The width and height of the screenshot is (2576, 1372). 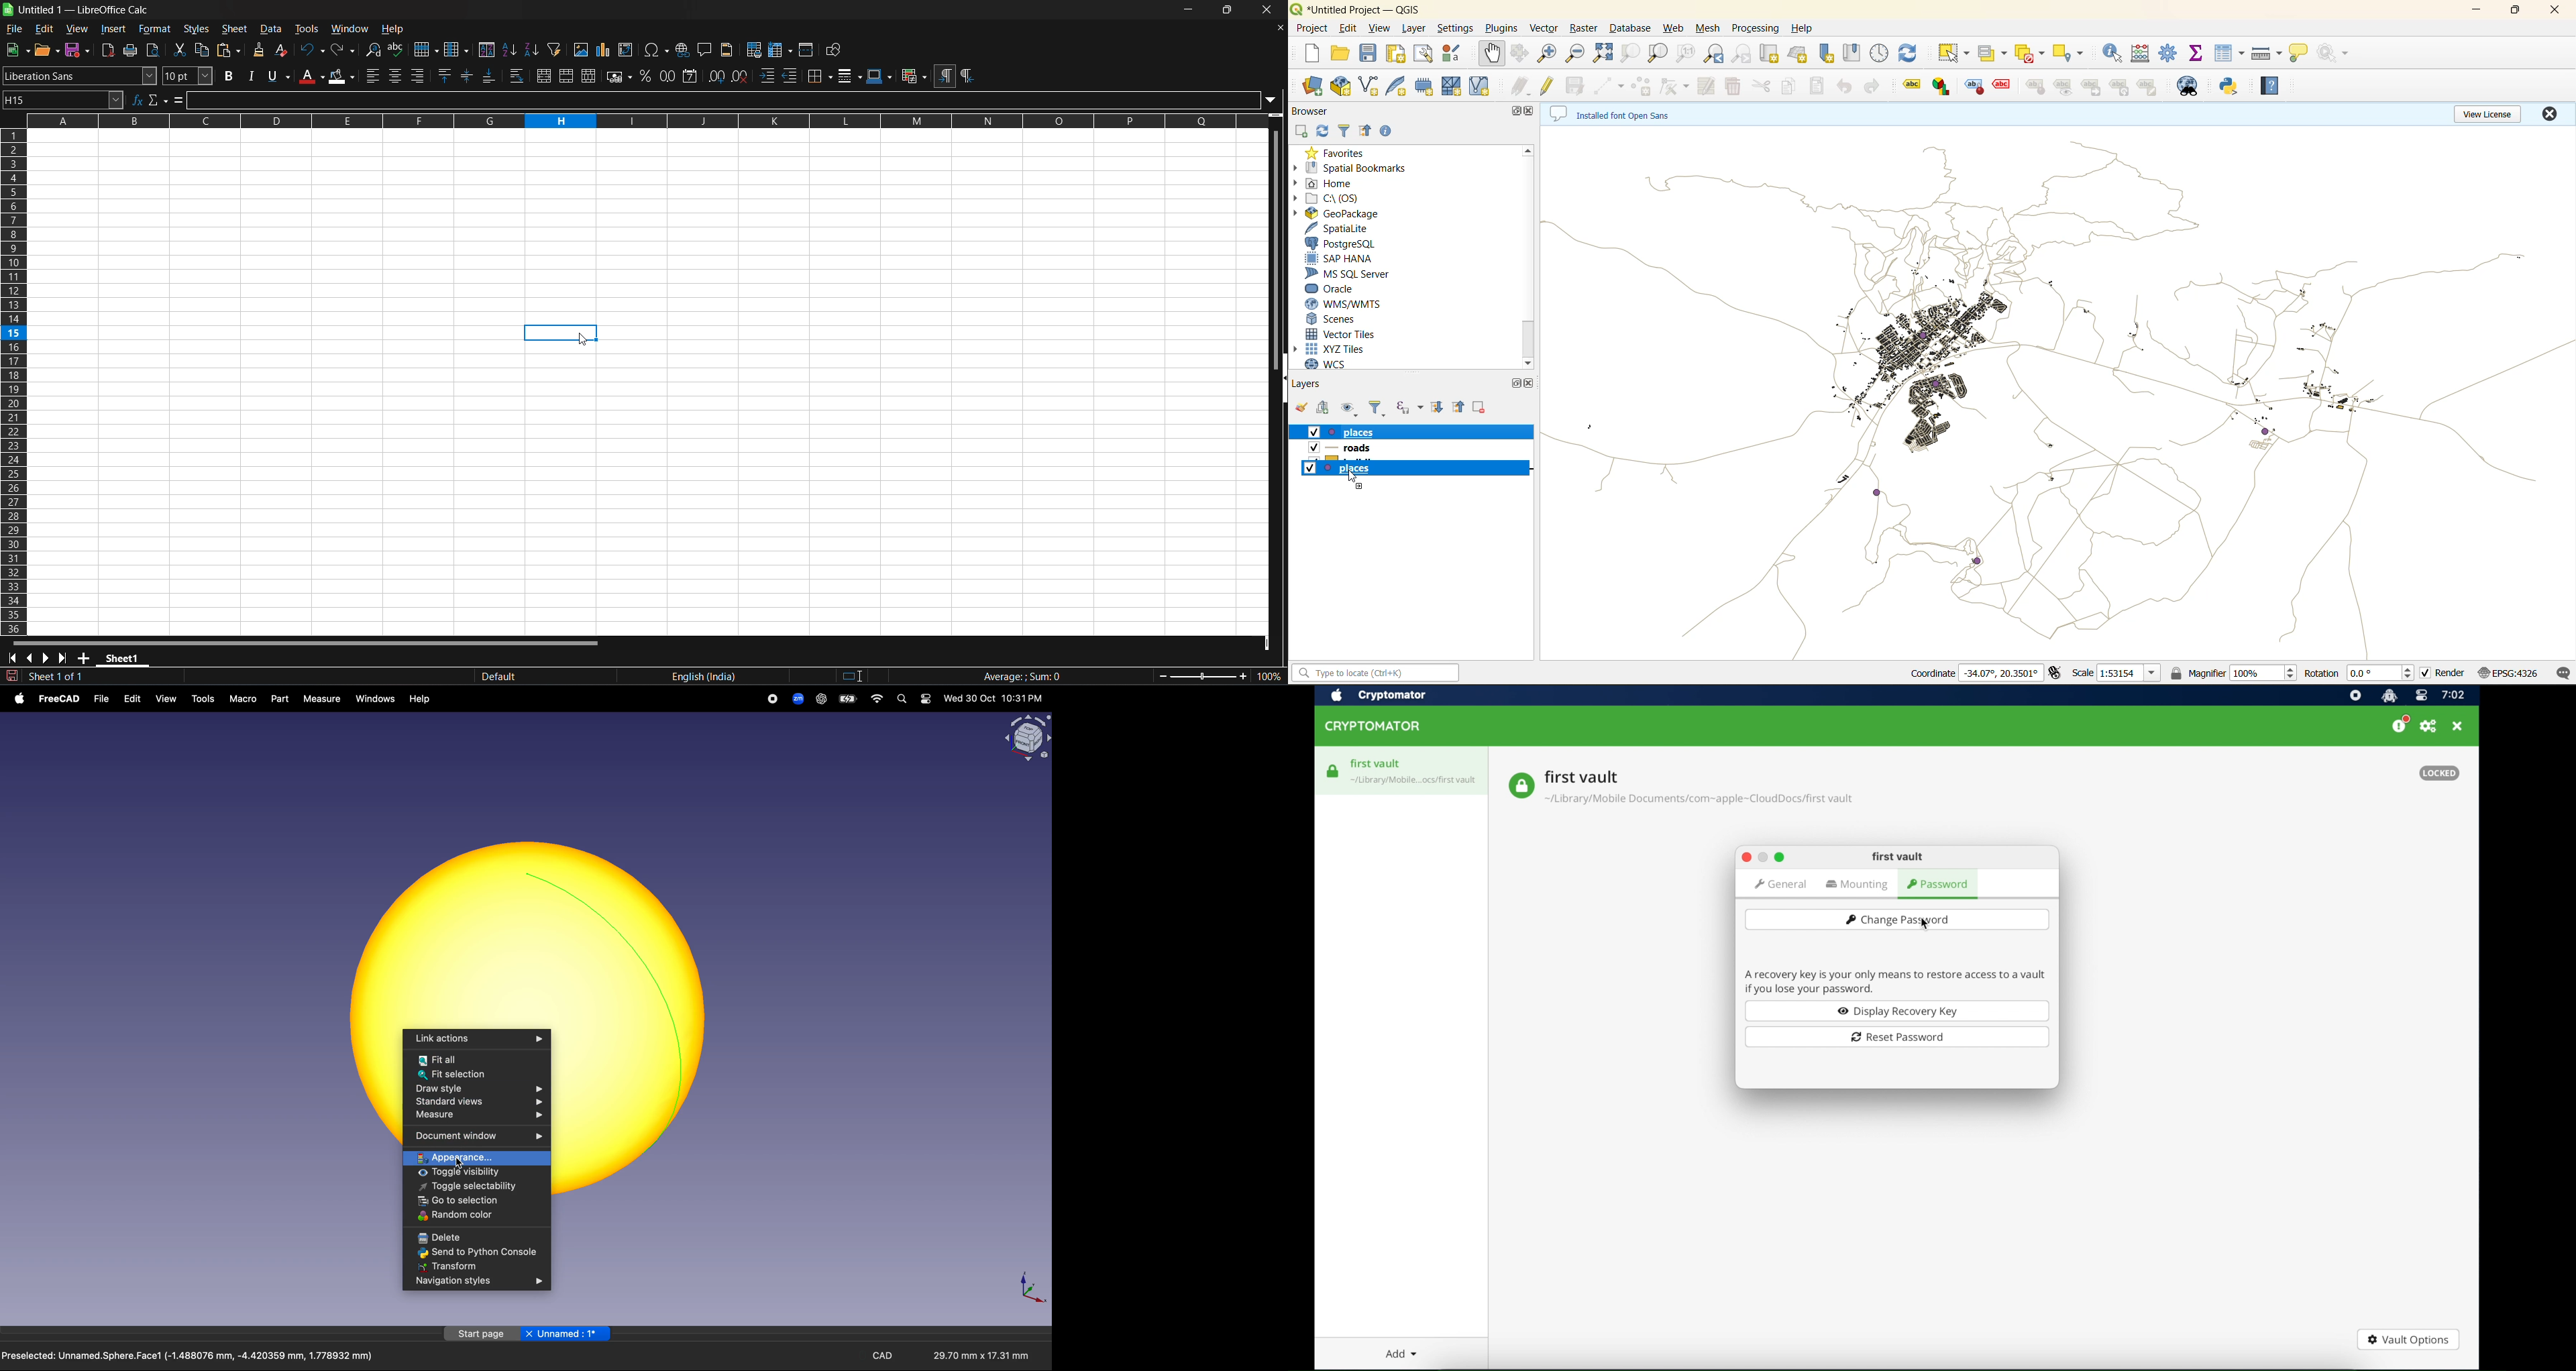 What do you see at coordinates (1268, 11) in the screenshot?
I see `close` at bounding box center [1268, 11].